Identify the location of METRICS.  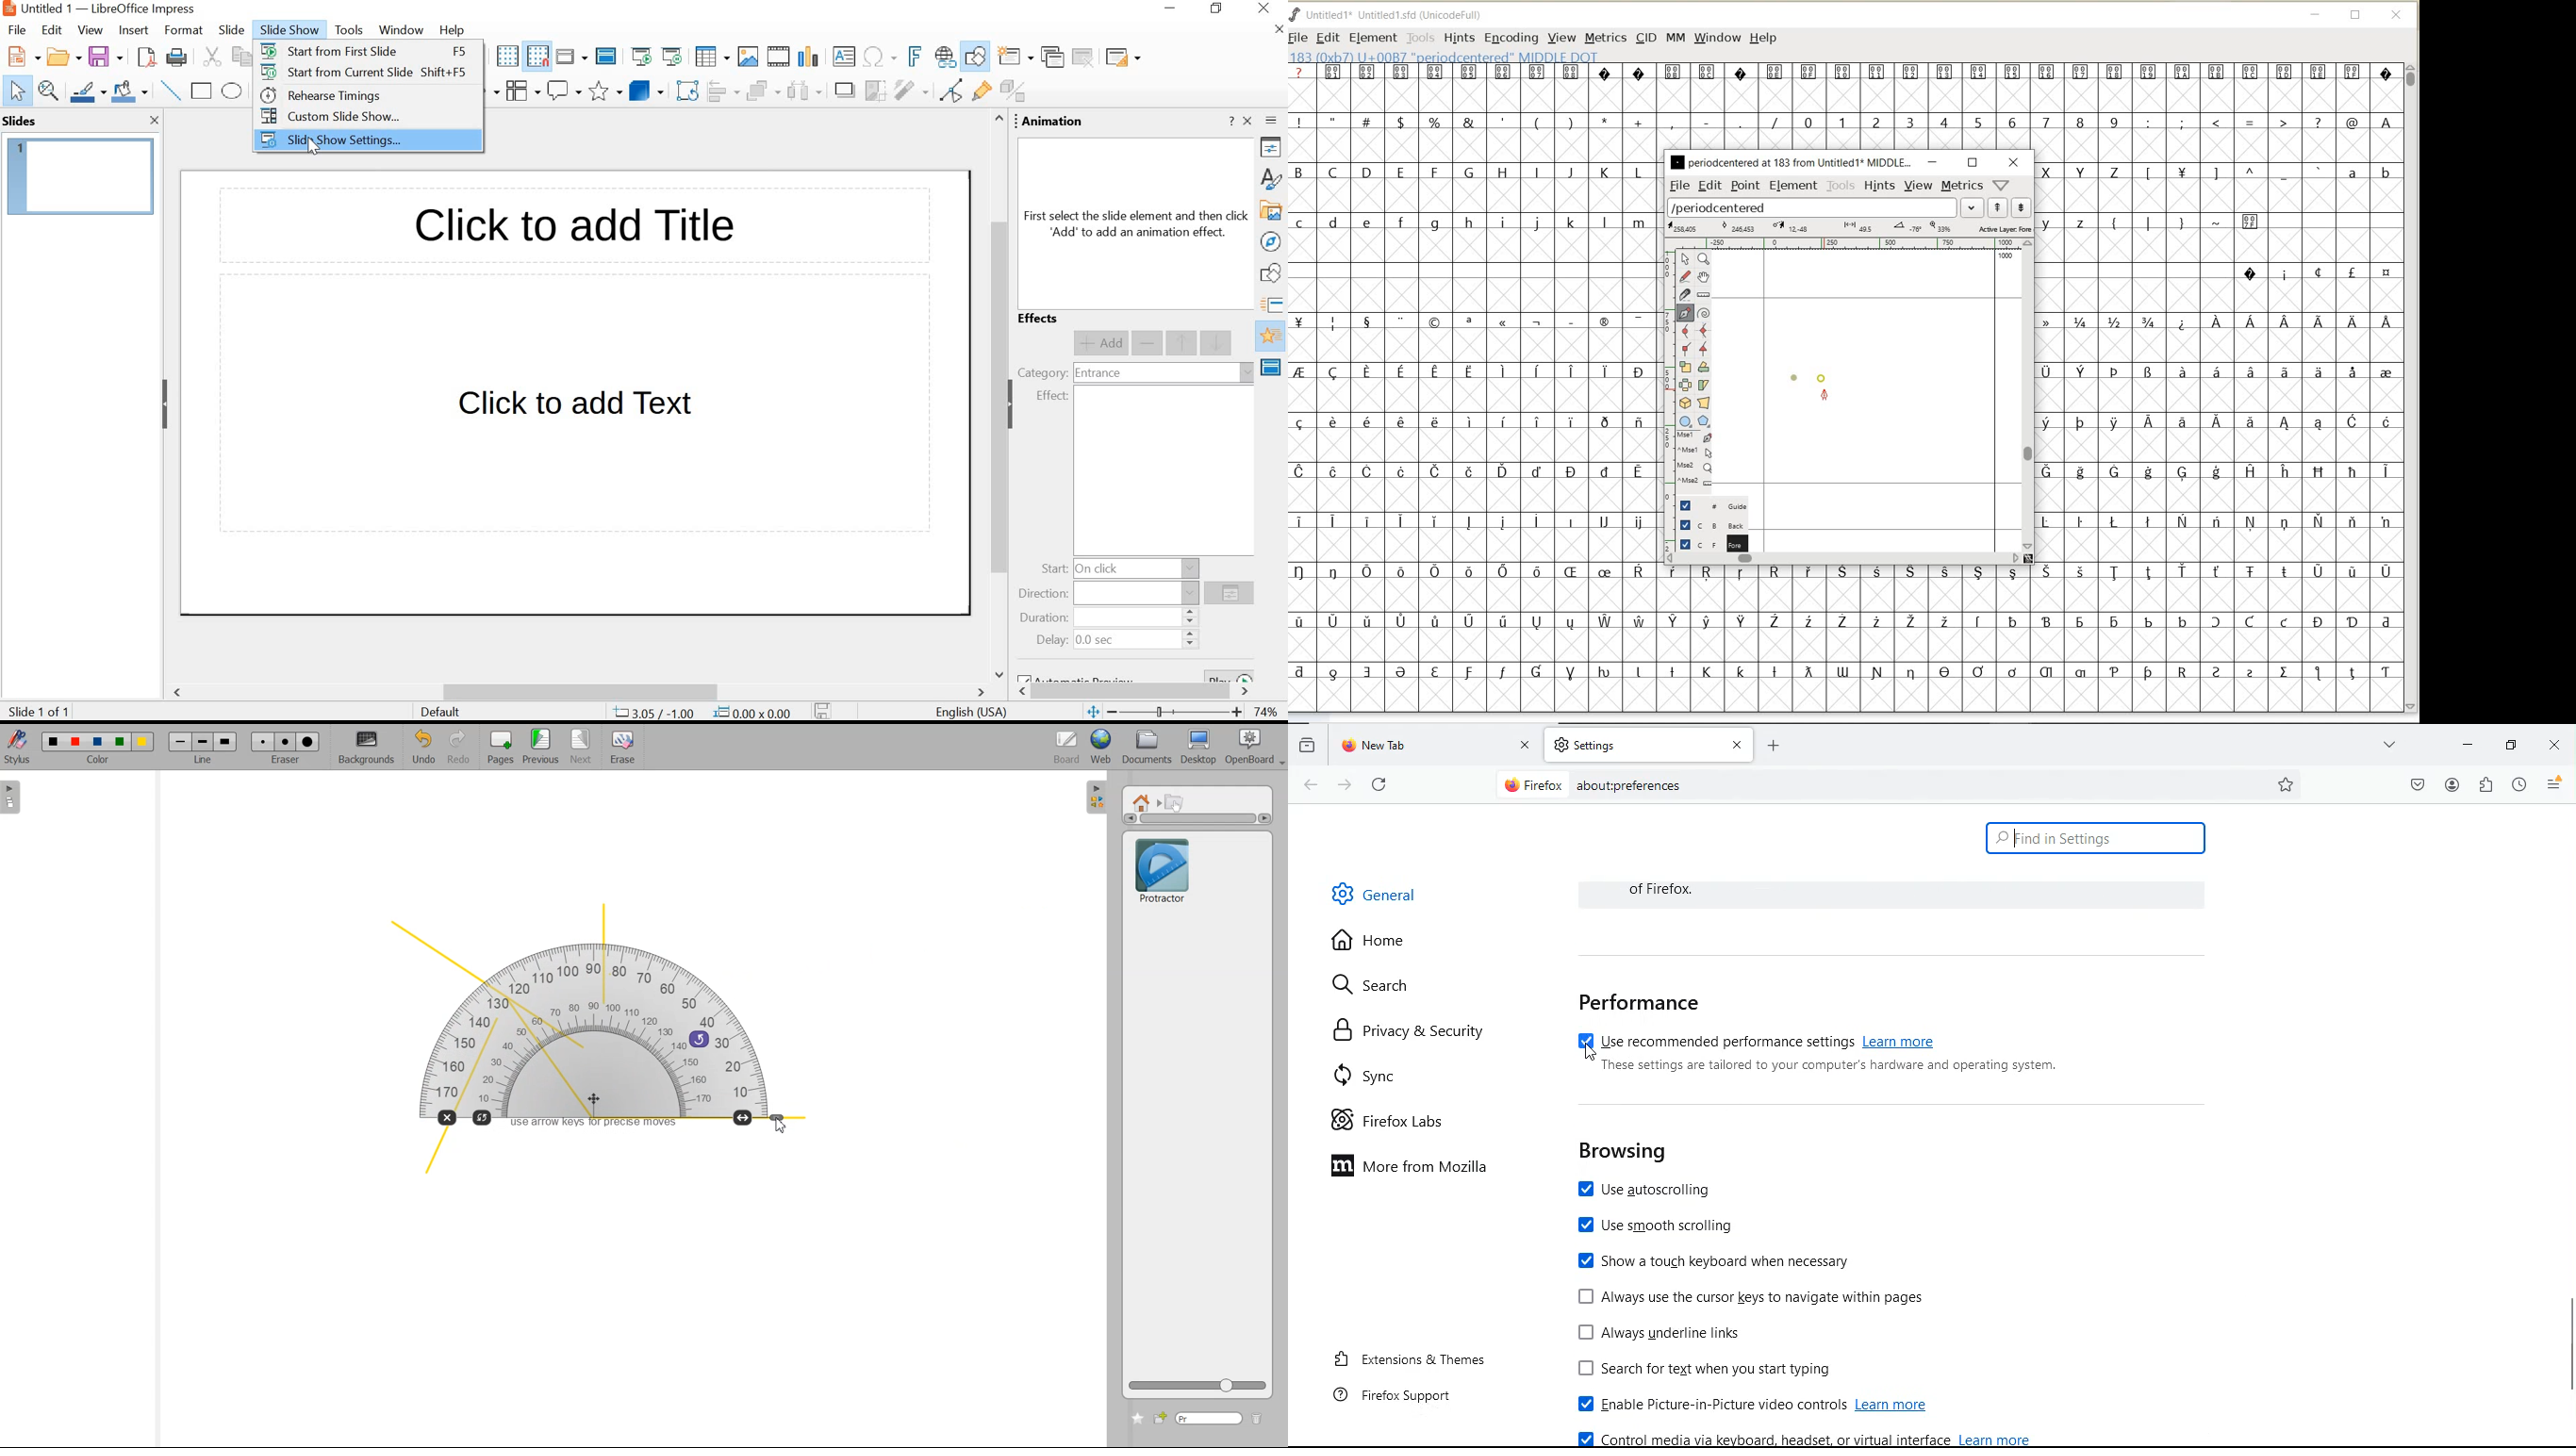
(1605, 39).